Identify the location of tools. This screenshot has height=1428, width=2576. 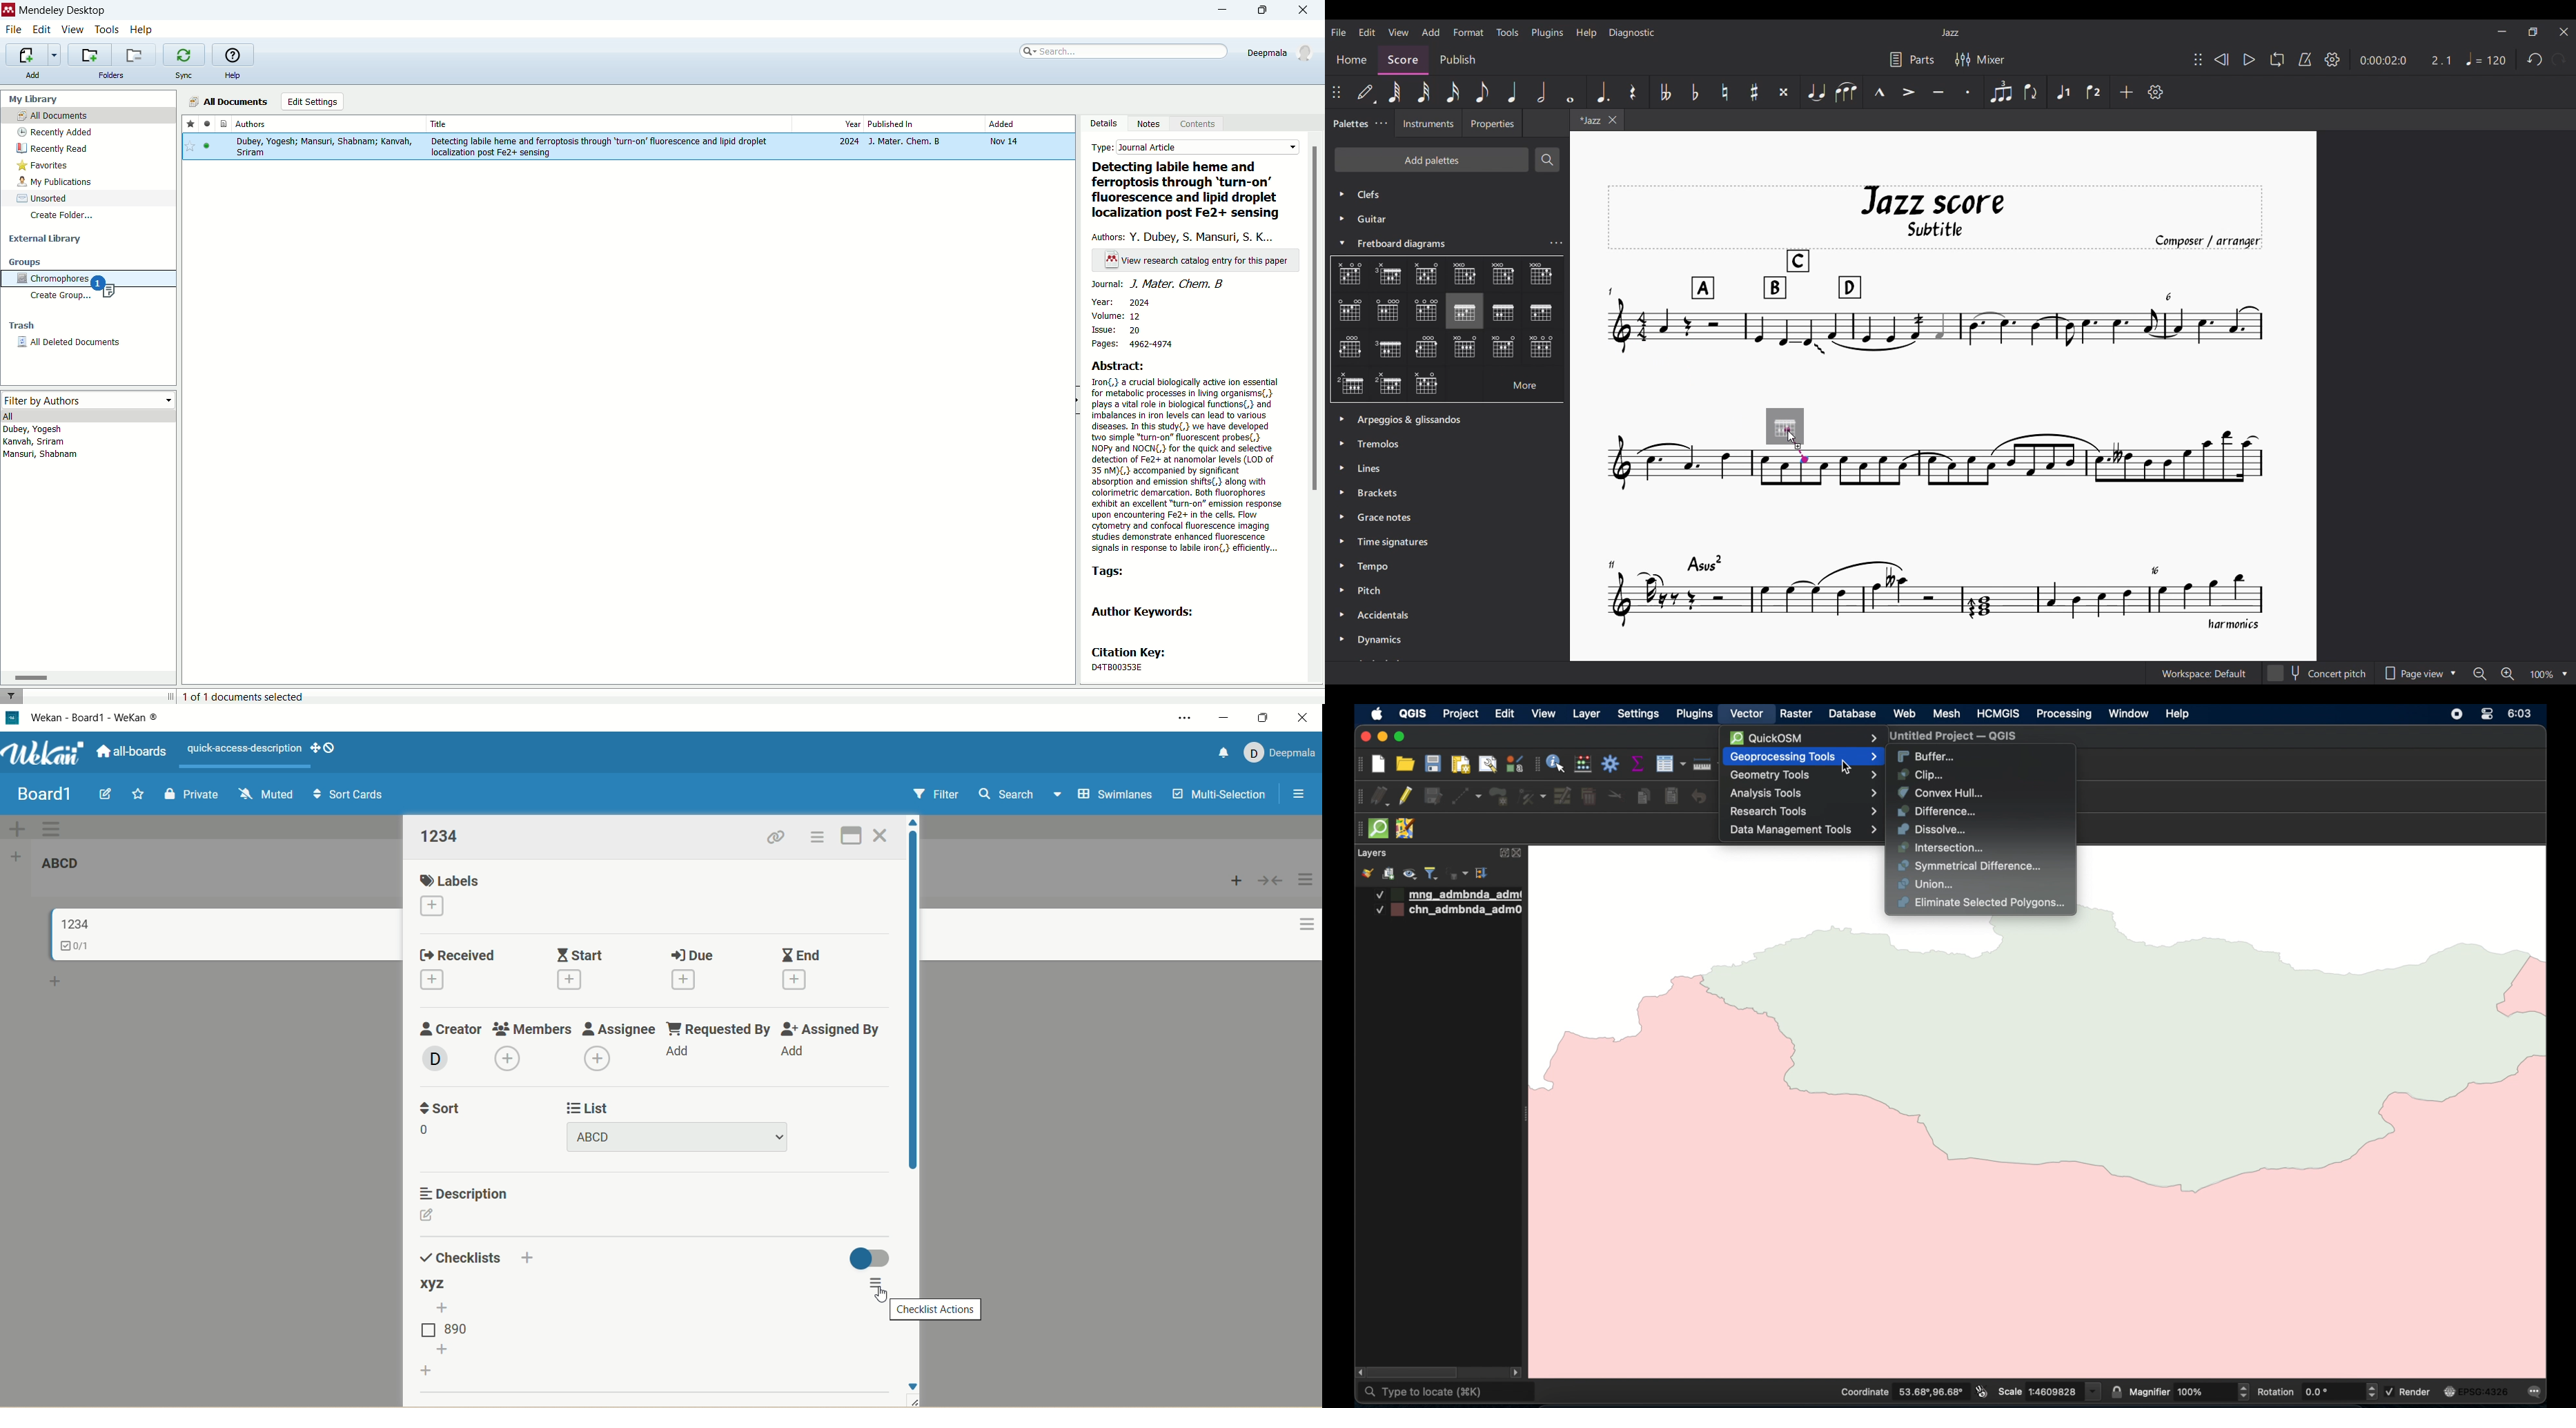
(107, 29).